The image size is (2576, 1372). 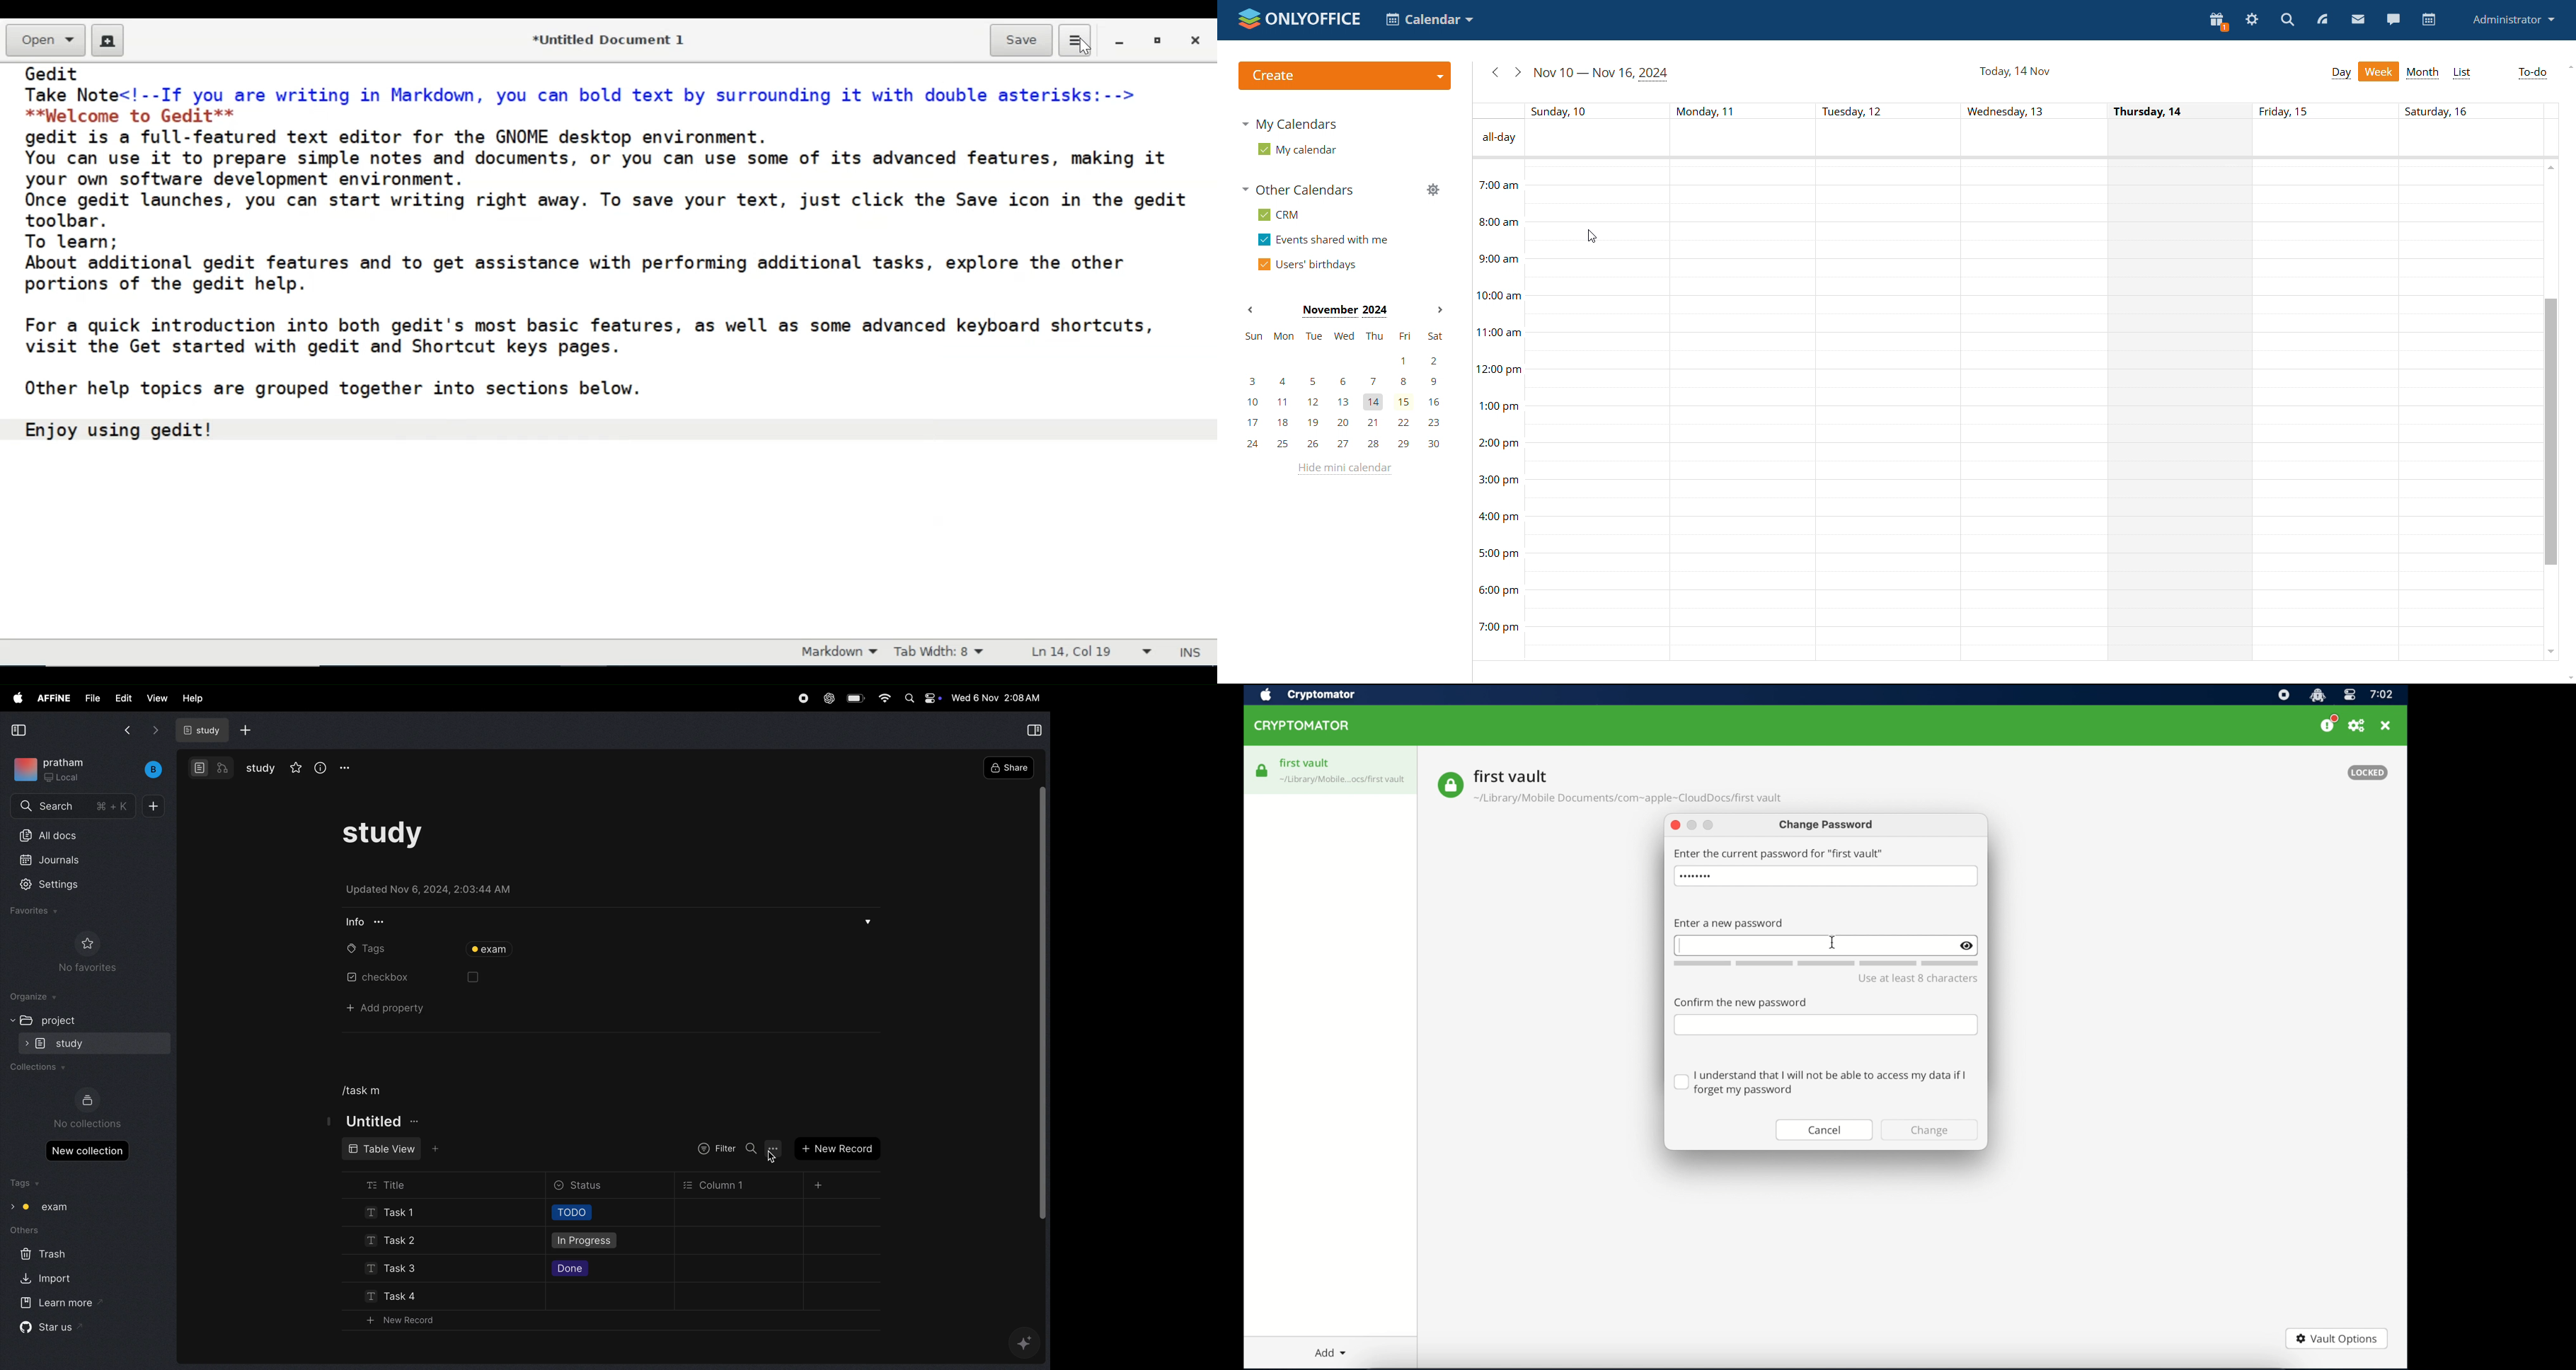 I want to click on tag exam, so click(x=46, y=1208).